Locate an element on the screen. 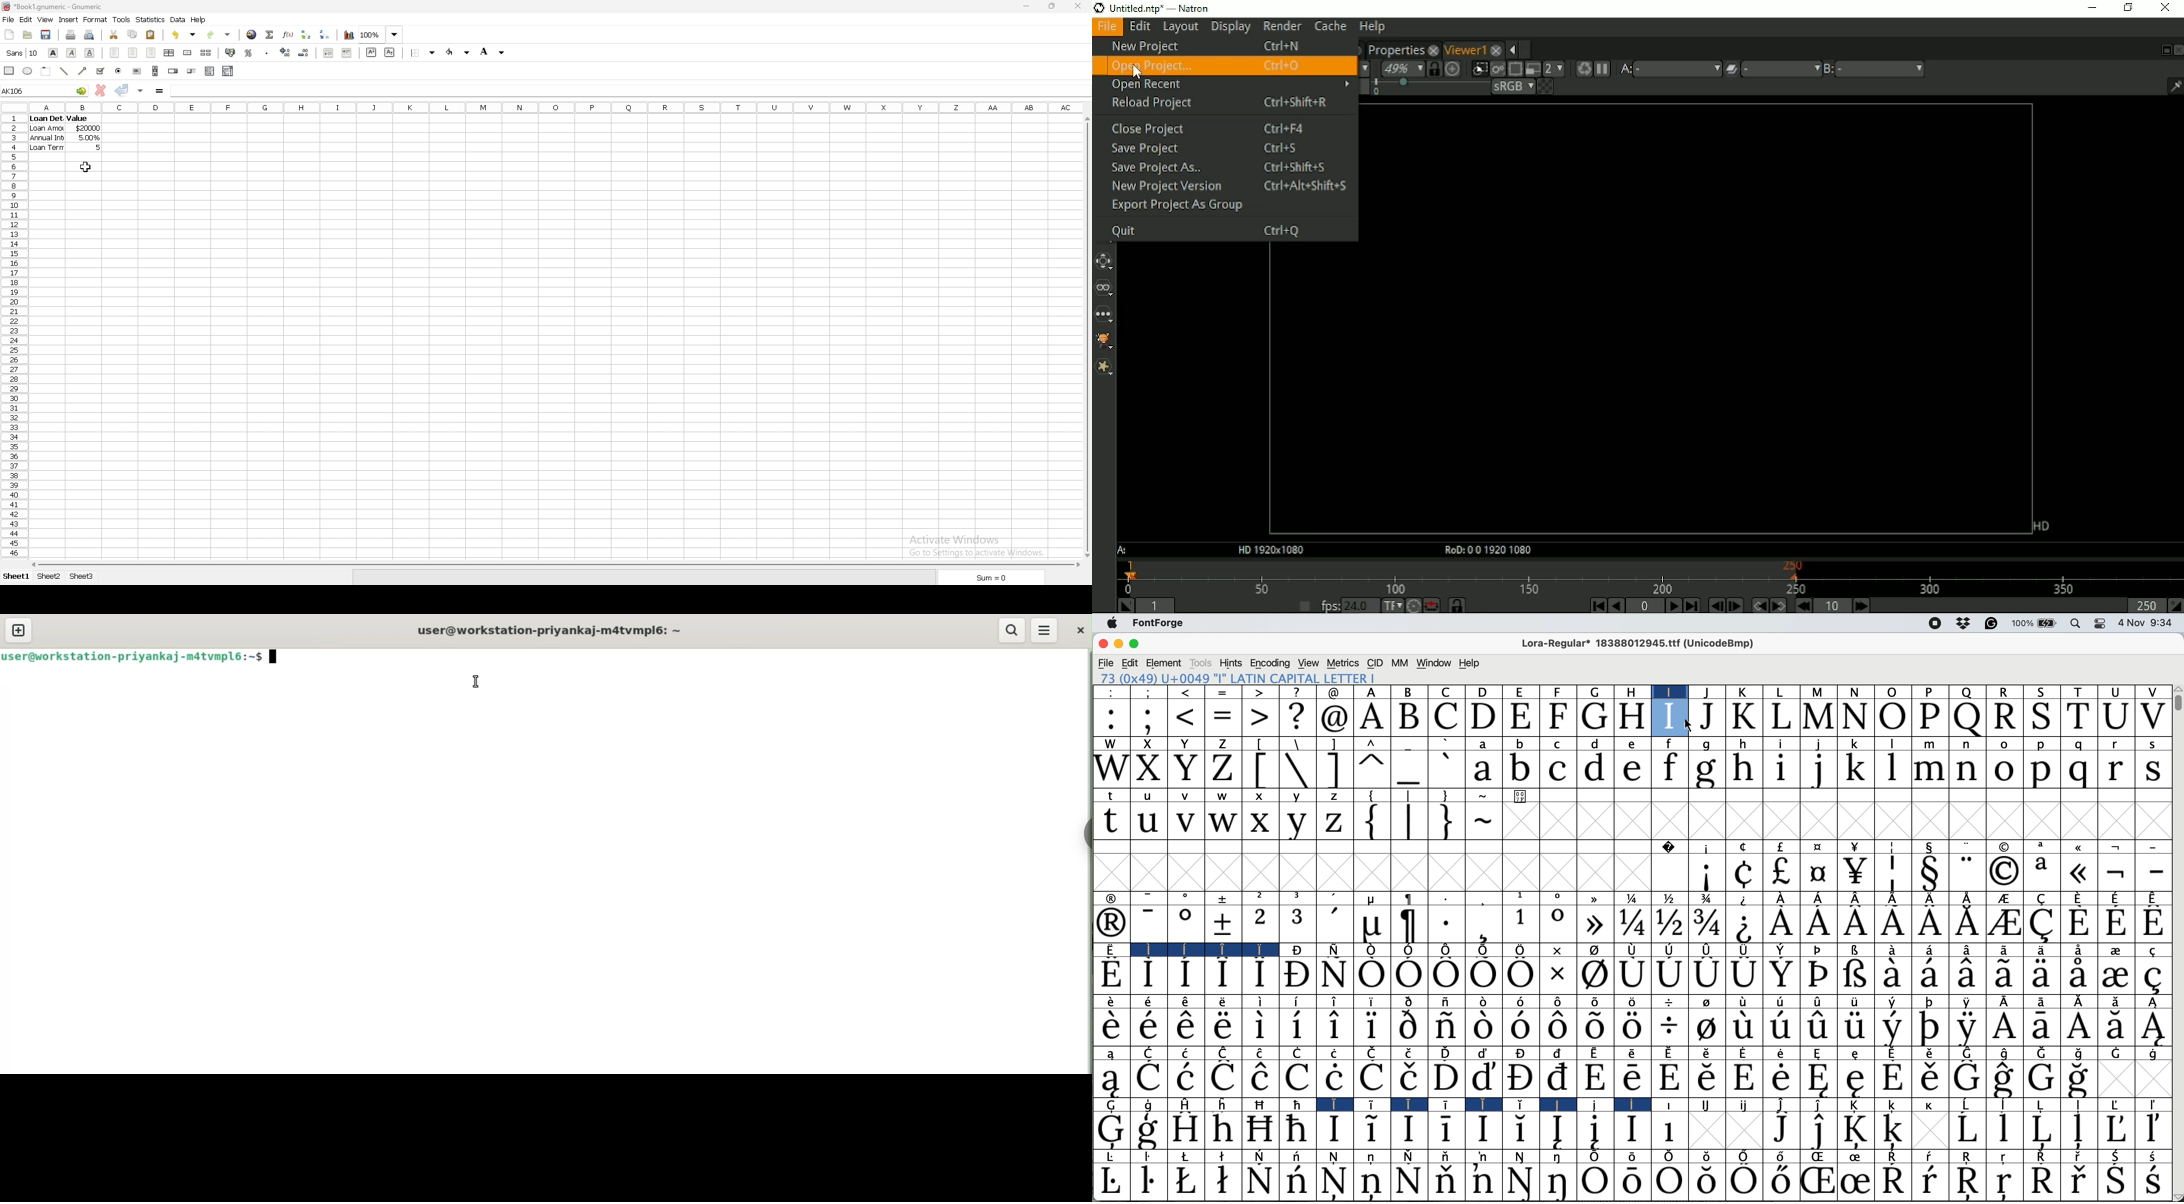  n is located at coordinates (1969, 745).